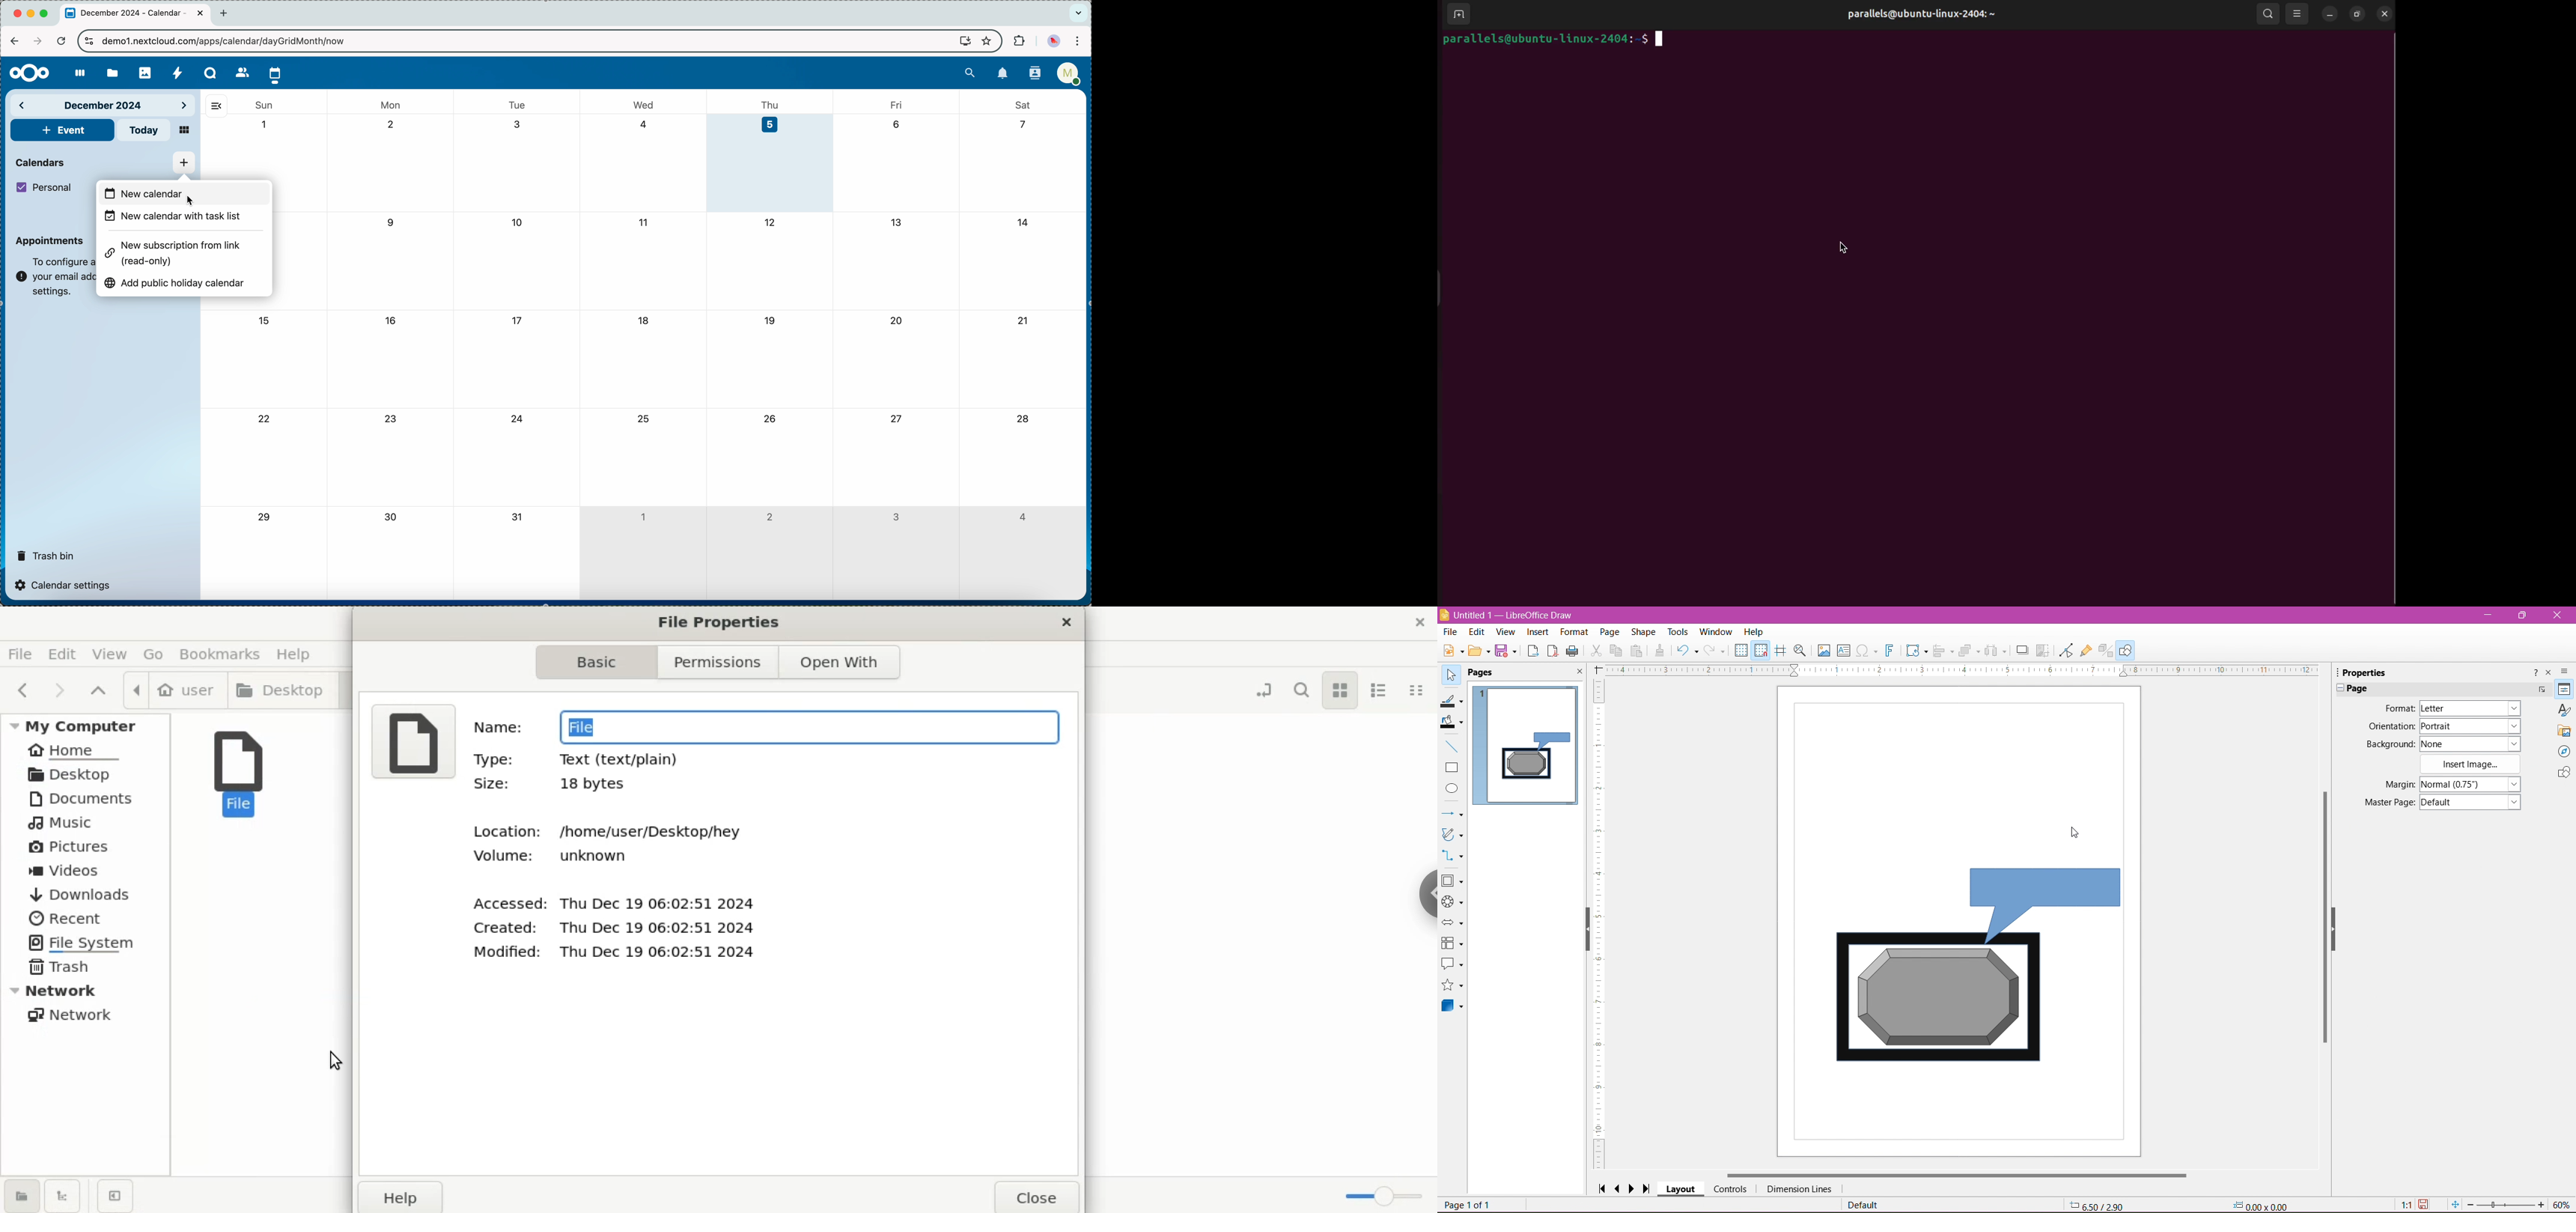 The image size is (2576, 1232). What do you see at coordinates (145, 70) in the screenshot?
I see `photos` at bounding box center [145, 70].